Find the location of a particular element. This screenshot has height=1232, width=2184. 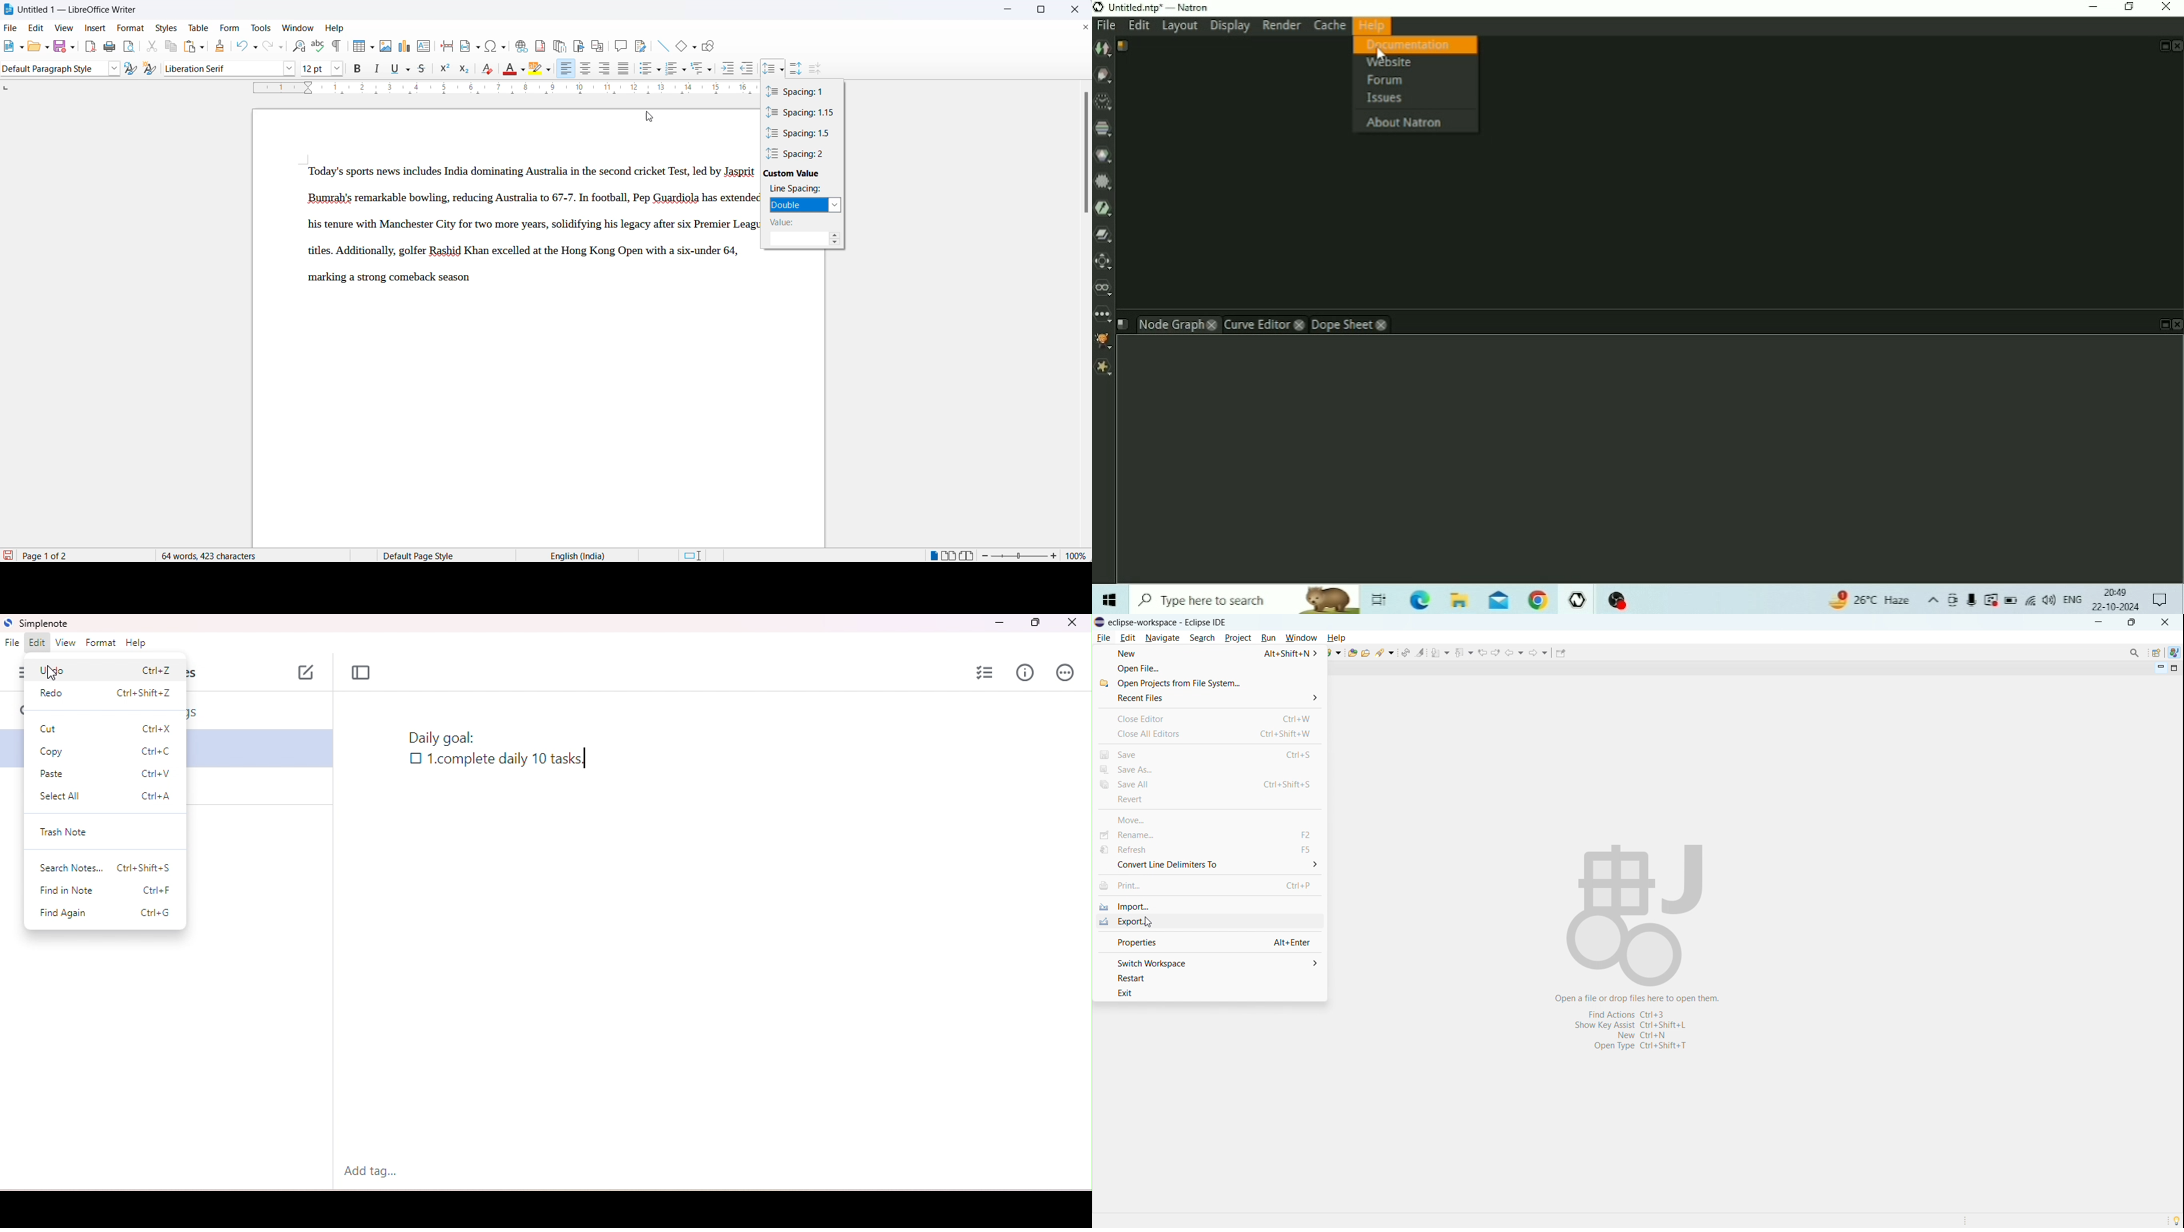

B is located at coordinates (358, 69).